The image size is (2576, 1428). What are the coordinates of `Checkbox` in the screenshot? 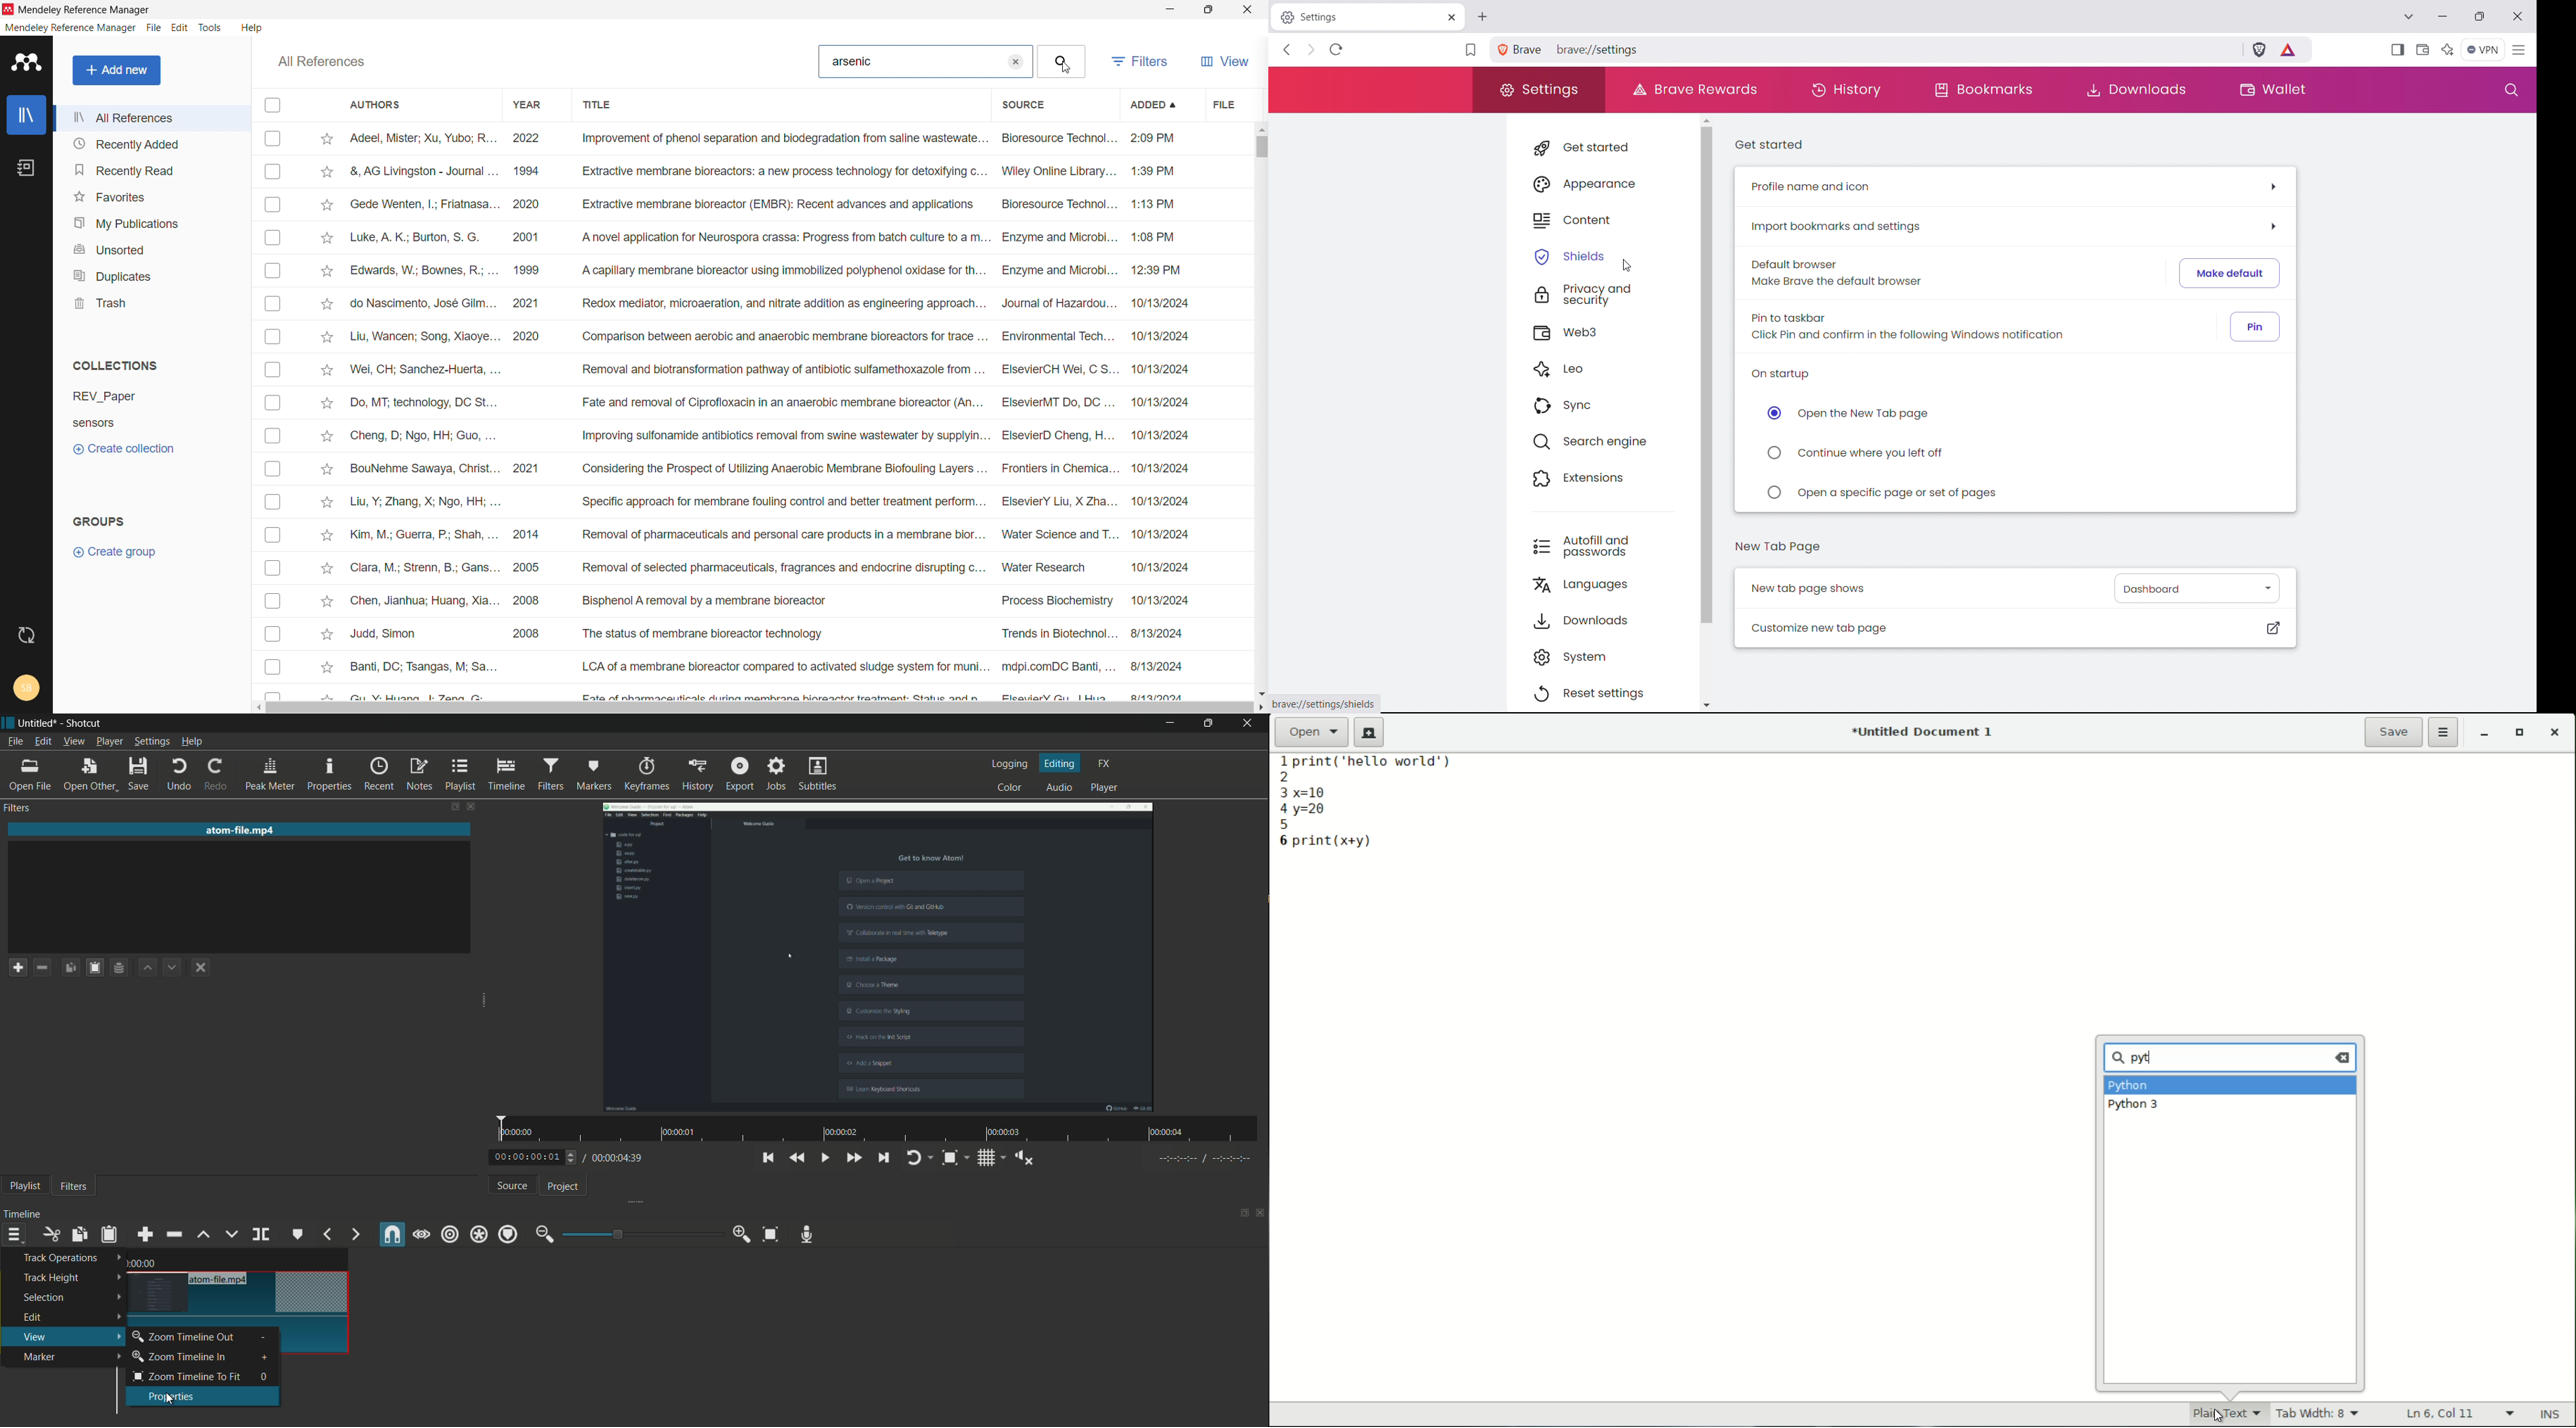 It's located at (271, 503).